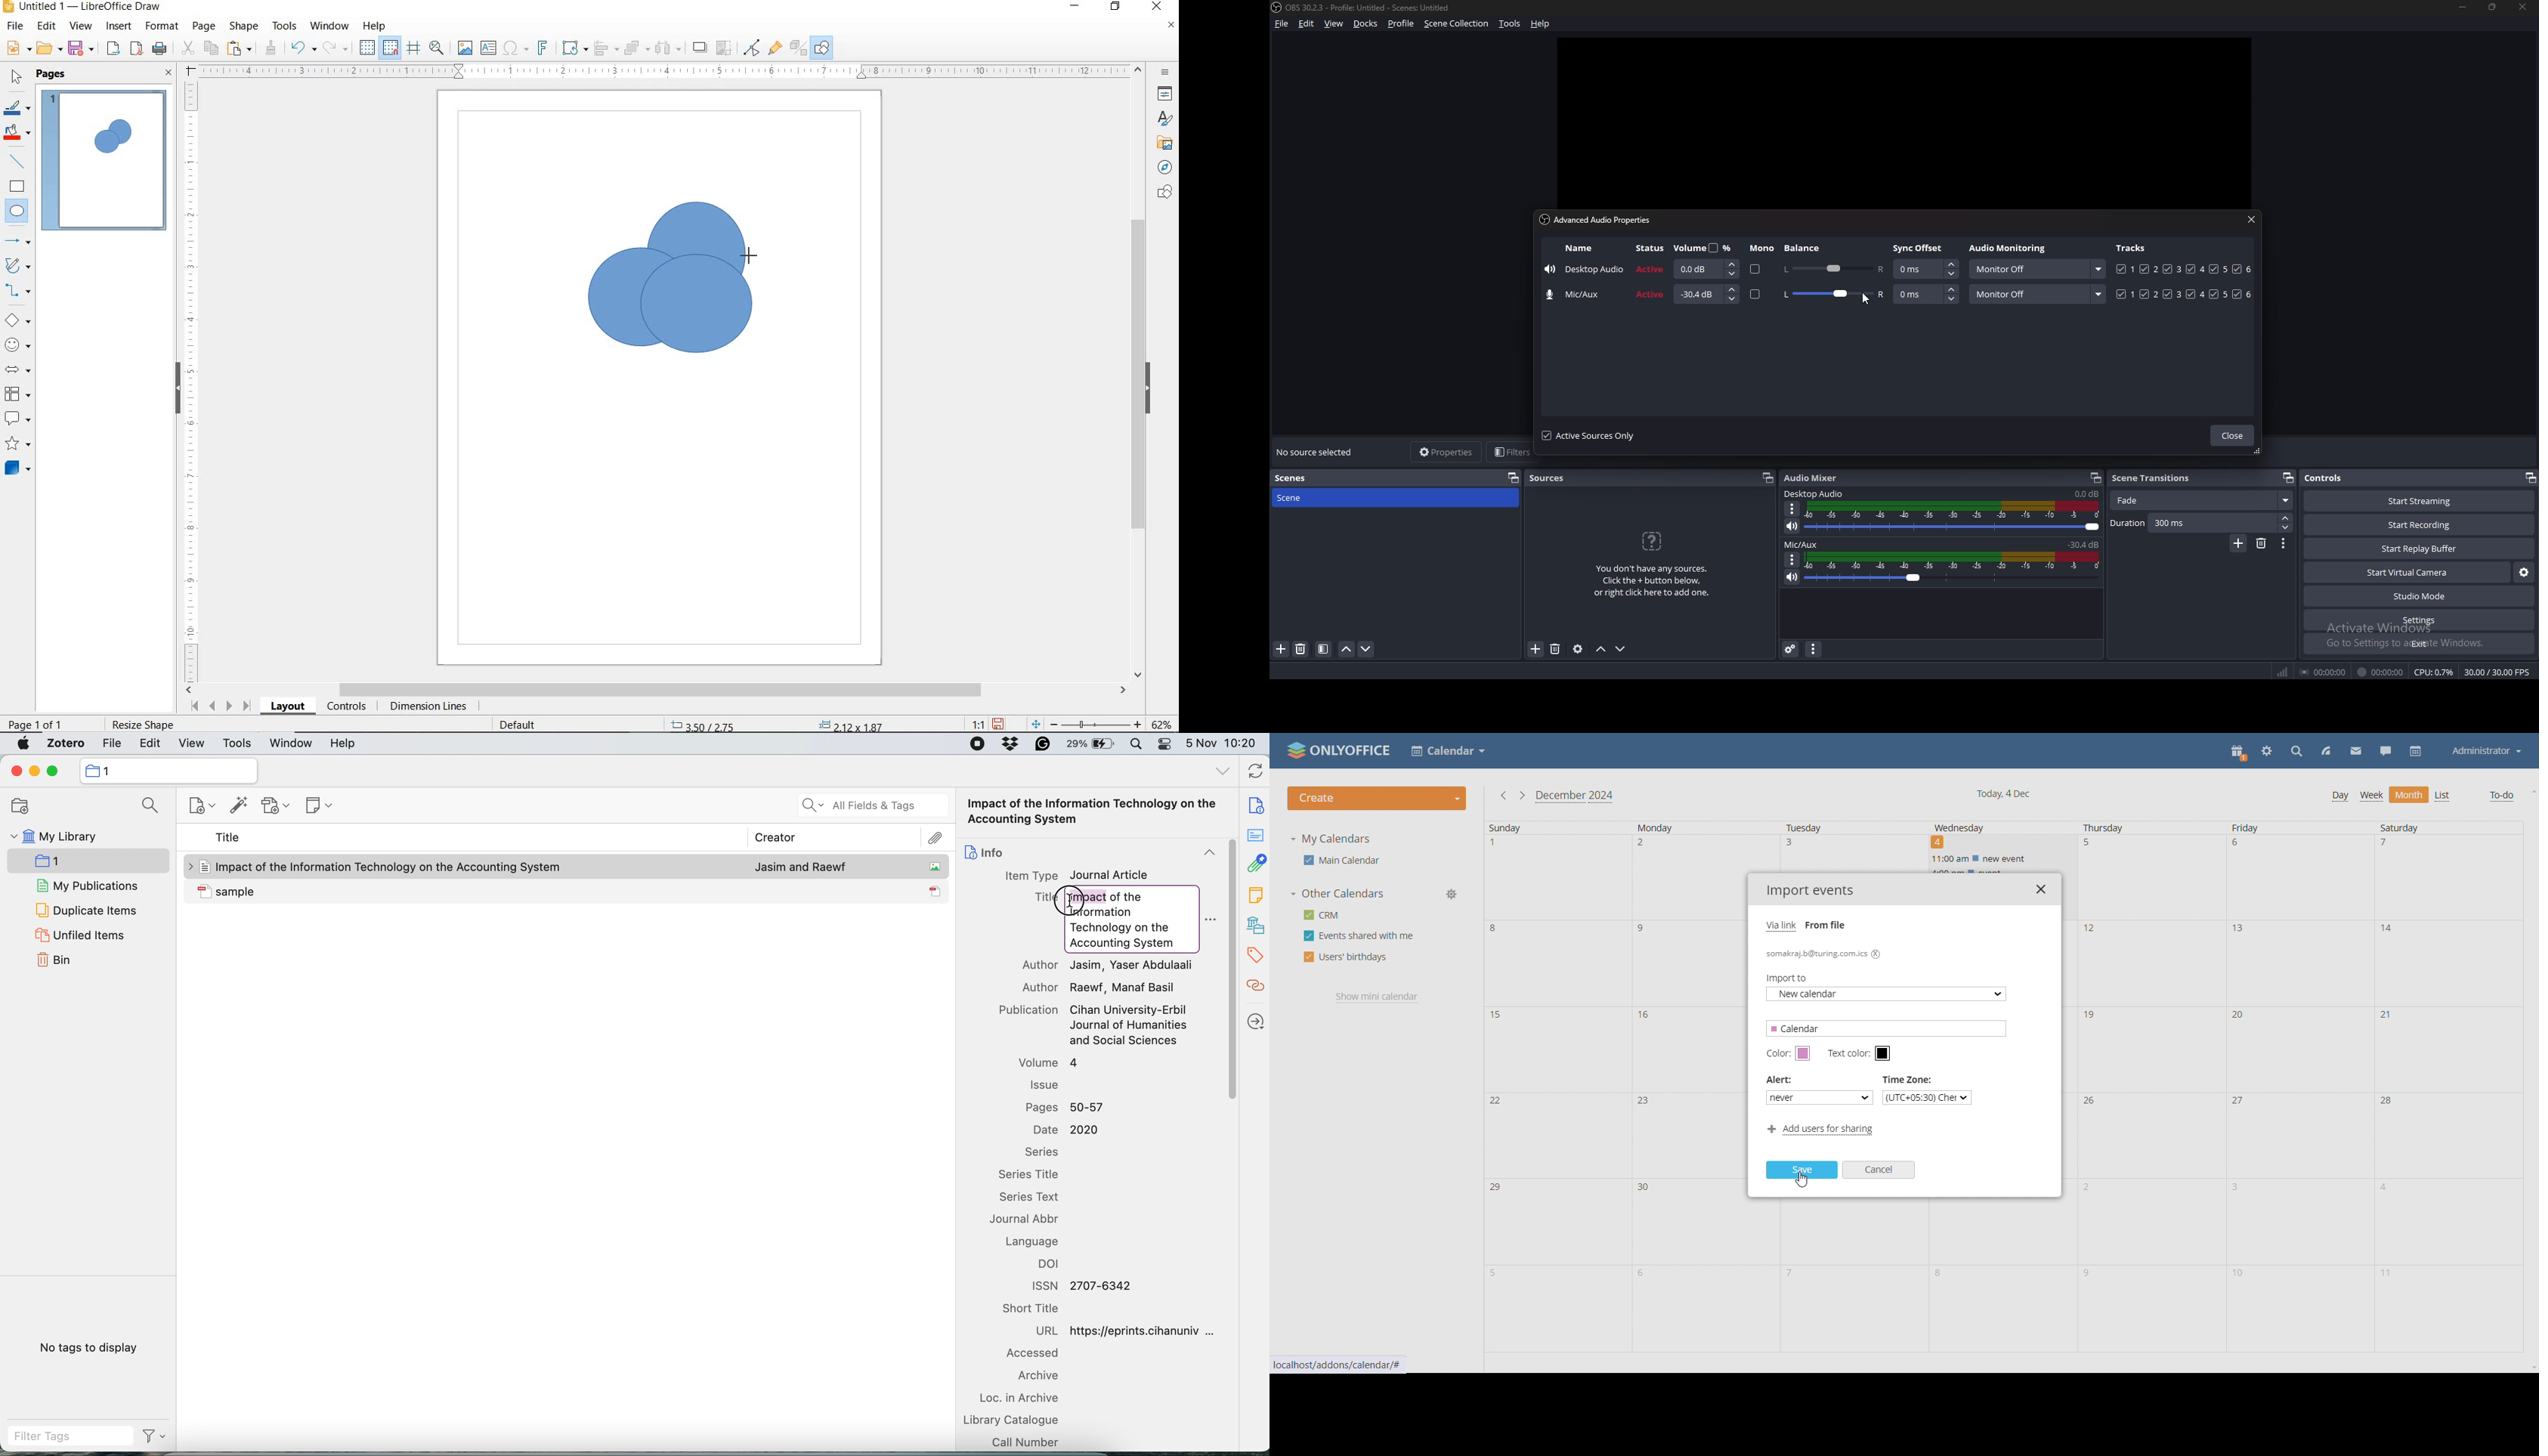 Image resolution: width=2548 pixels, height=1456 pixels. Describe the element at coordinates (1590, 436) in the screenshot. I see `active sources only` at that location.